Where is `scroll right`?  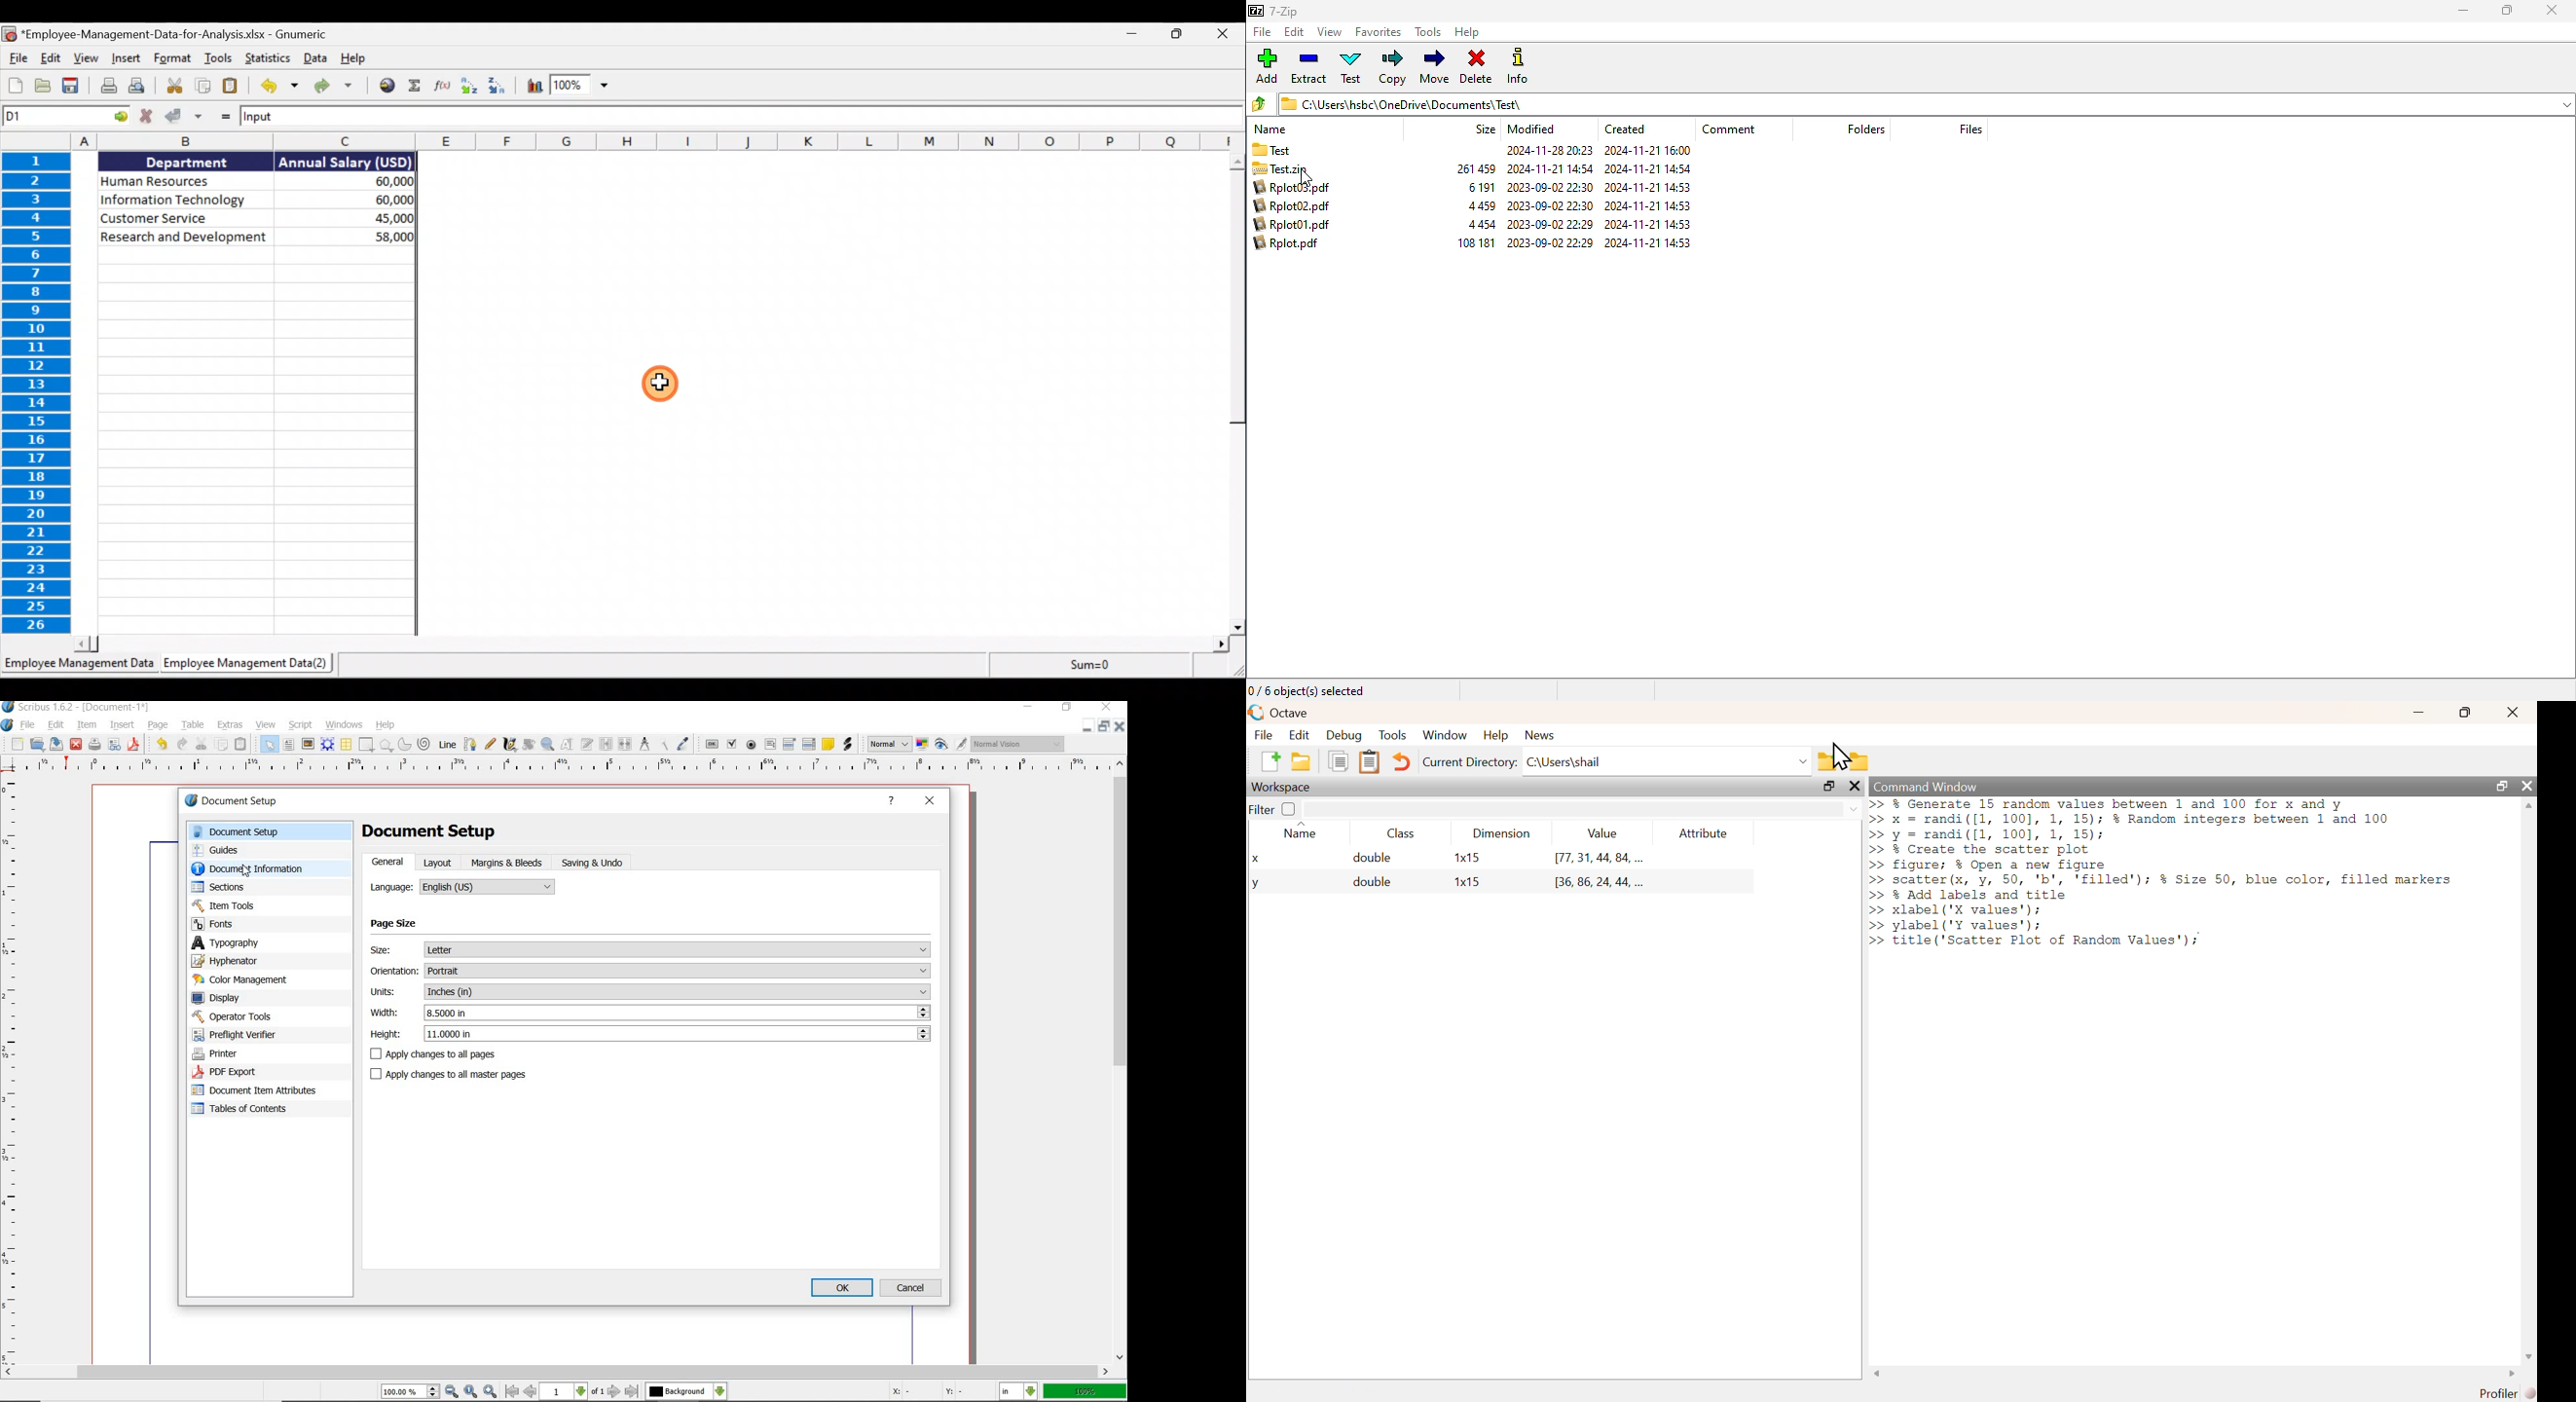
scroll right is located at coordinates (2512, 1374).